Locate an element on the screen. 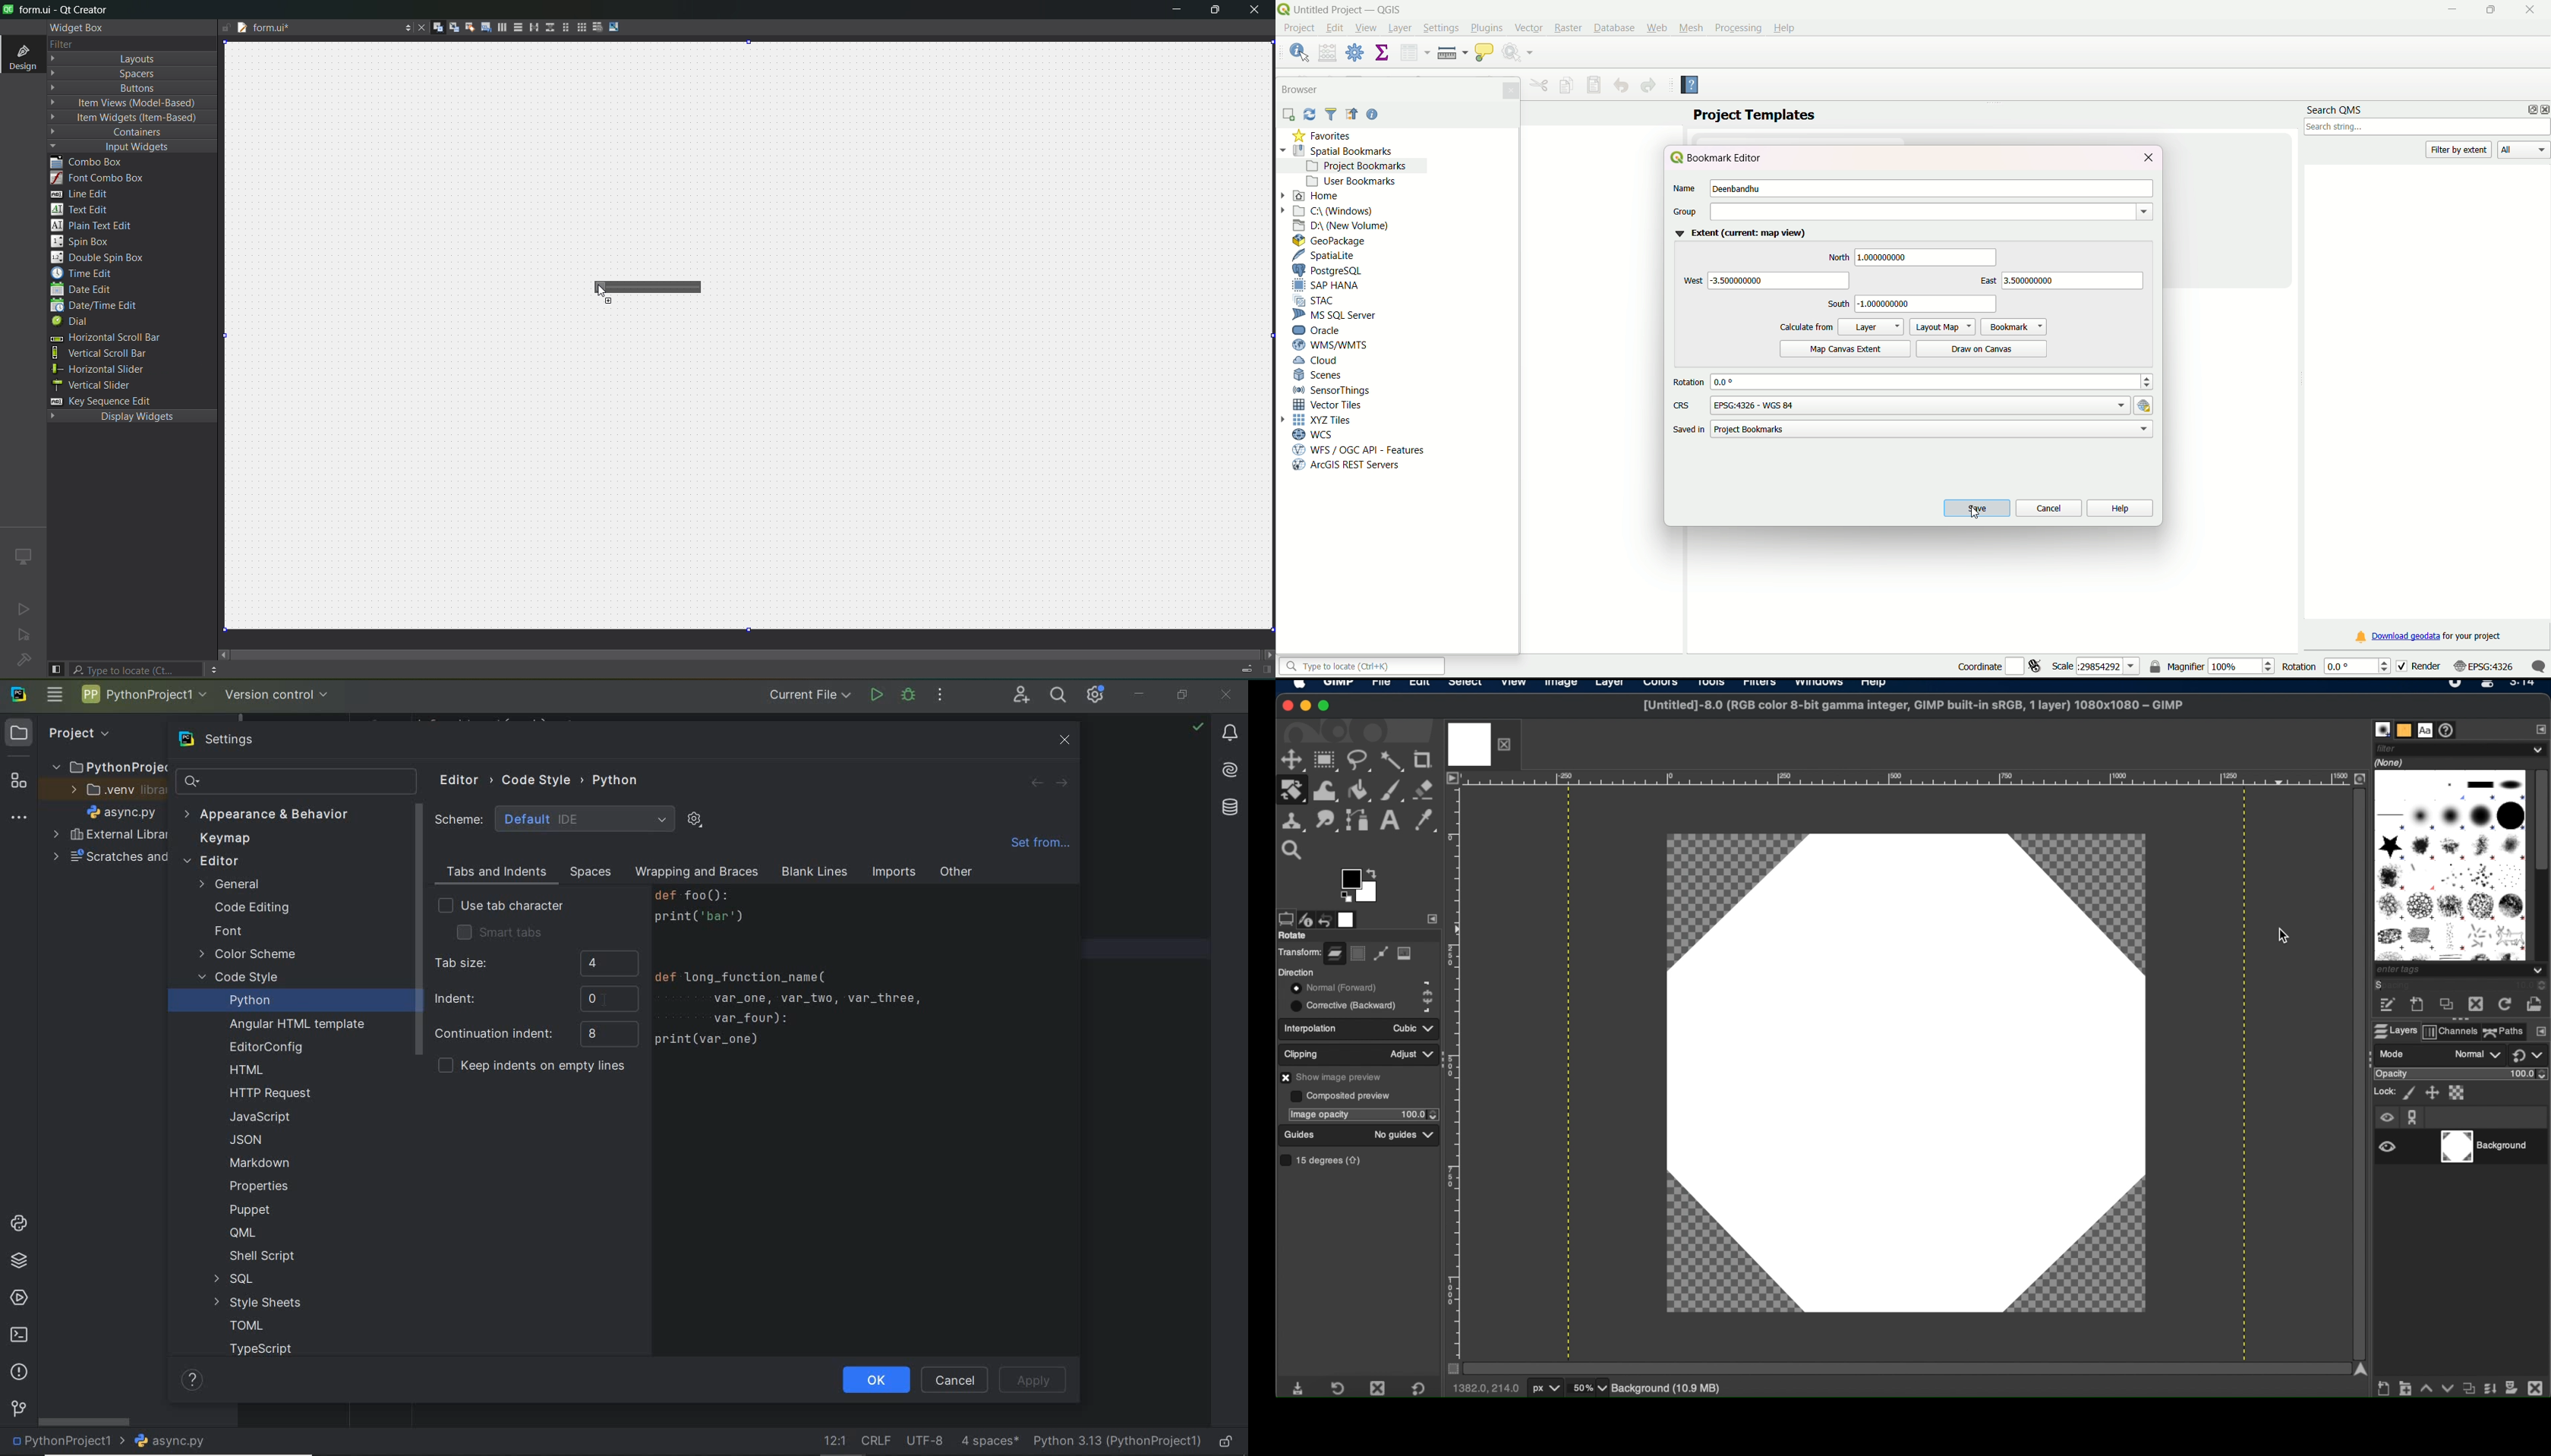  font combo box is located at coordinates (98, 177).